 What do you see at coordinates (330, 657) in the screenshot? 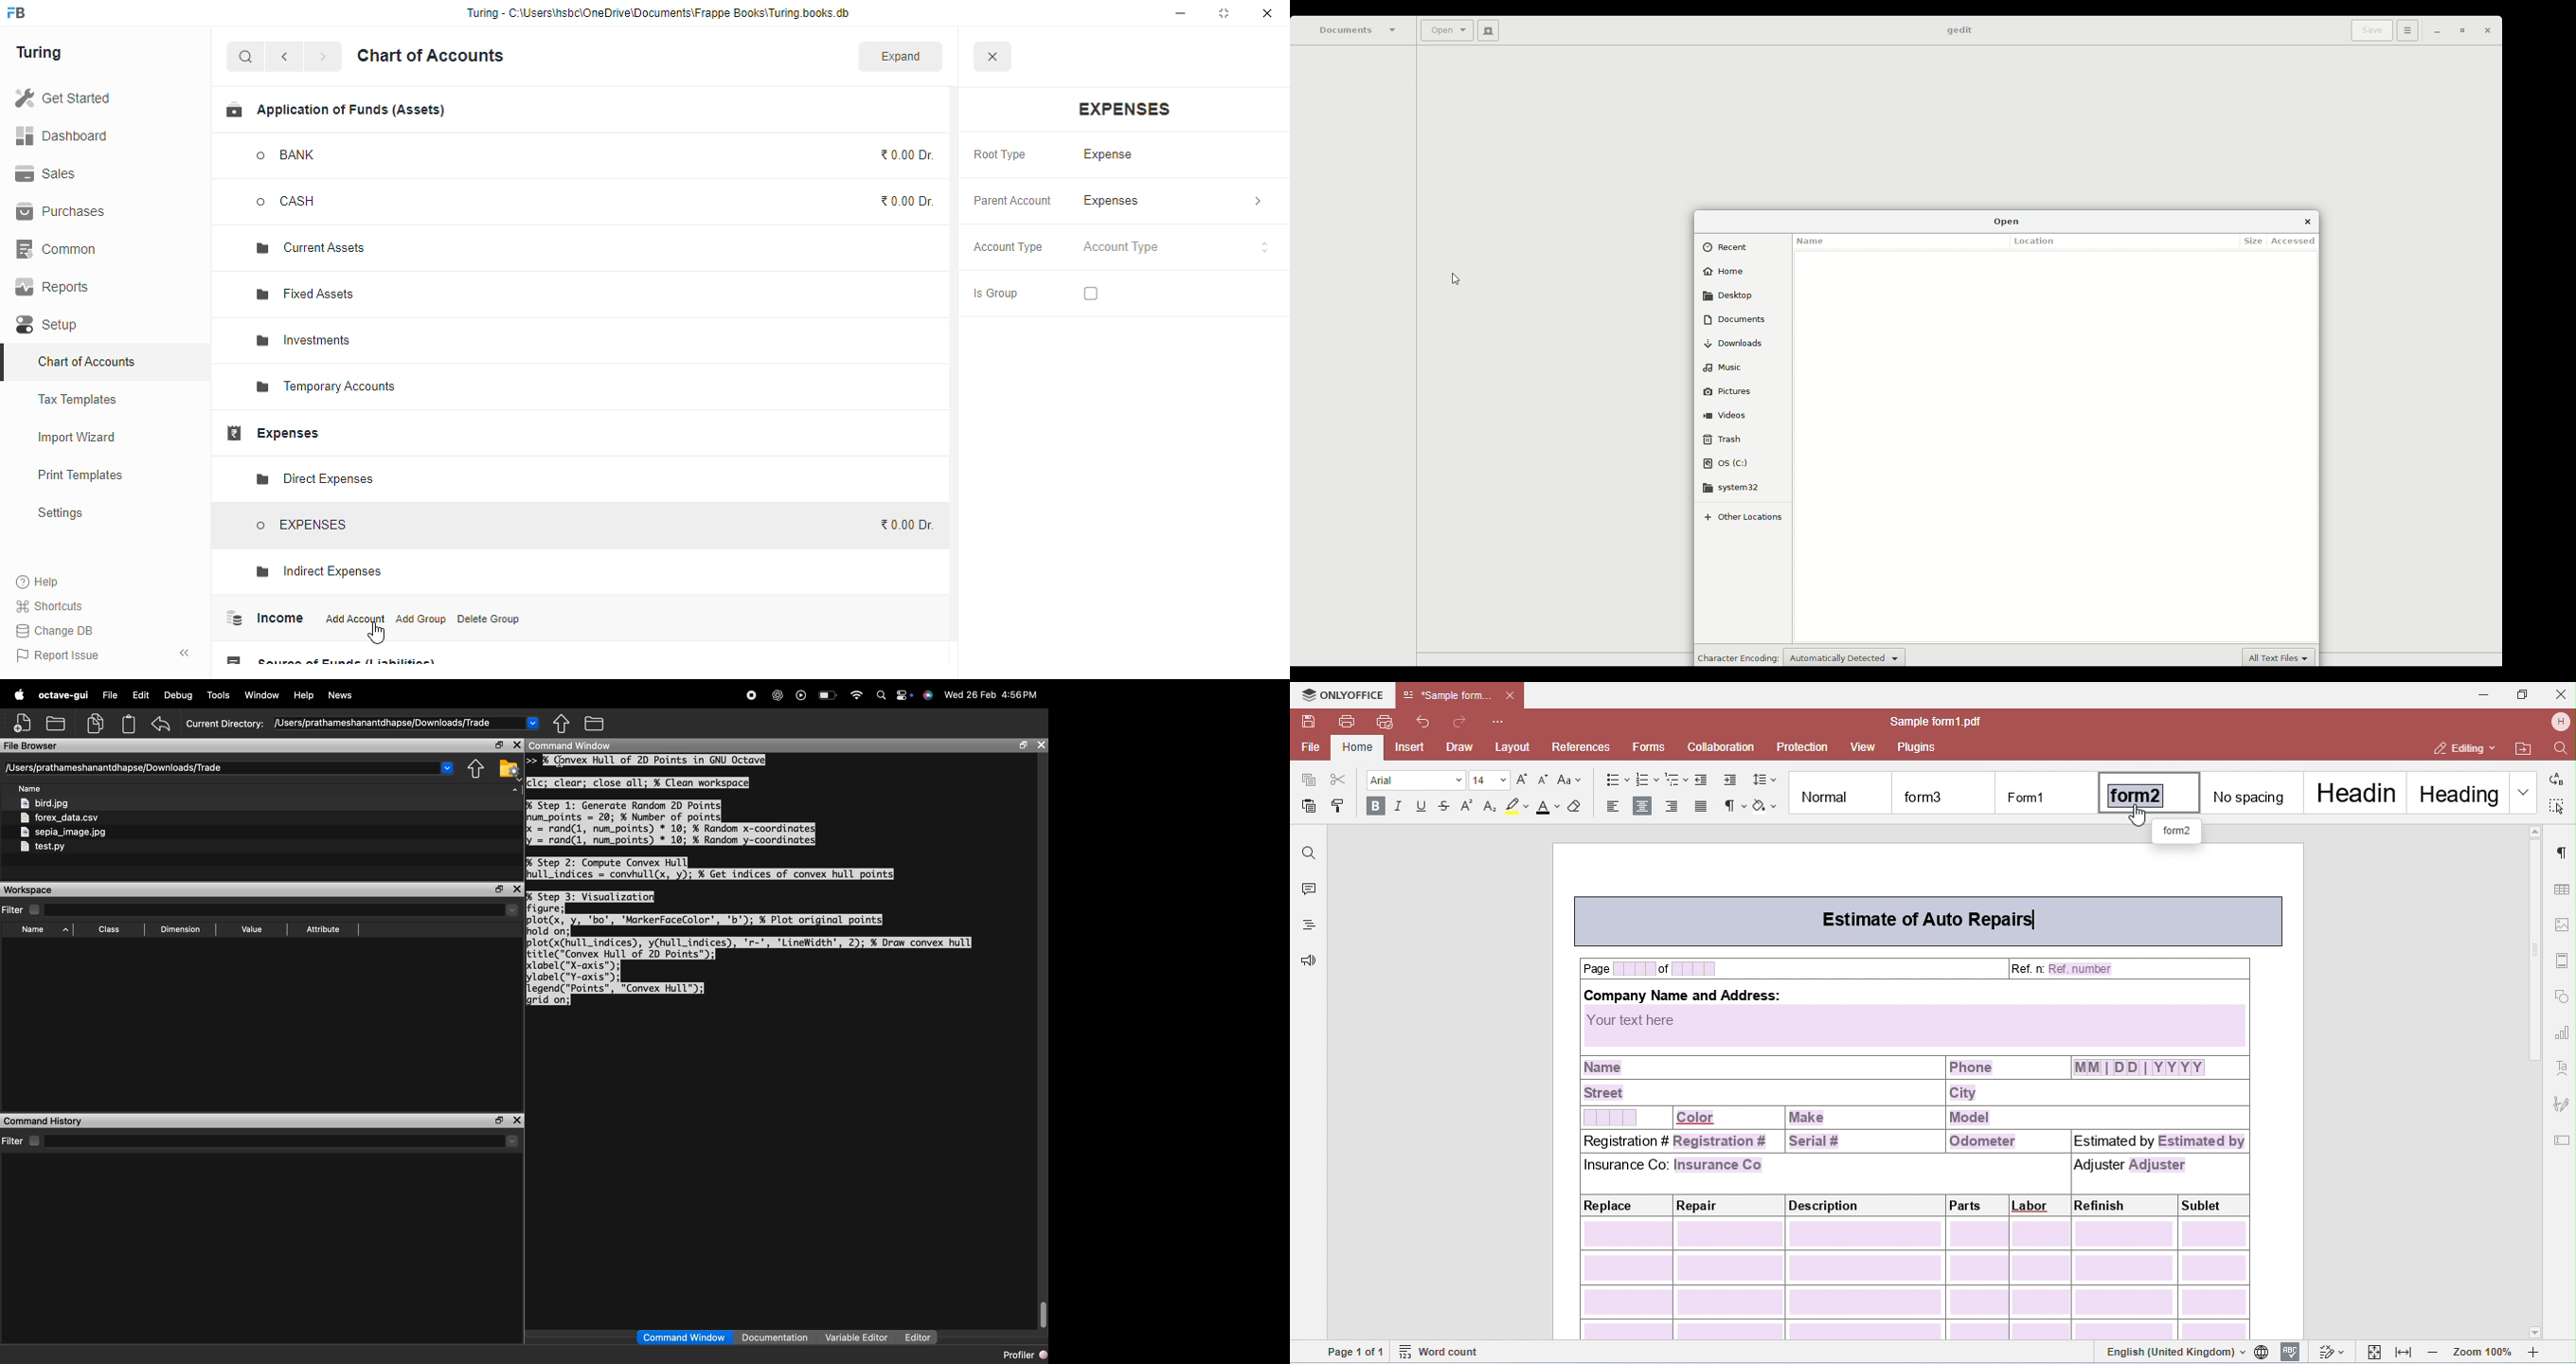
I see `source of funds (liabilities)` at bounding box center [330, 657].